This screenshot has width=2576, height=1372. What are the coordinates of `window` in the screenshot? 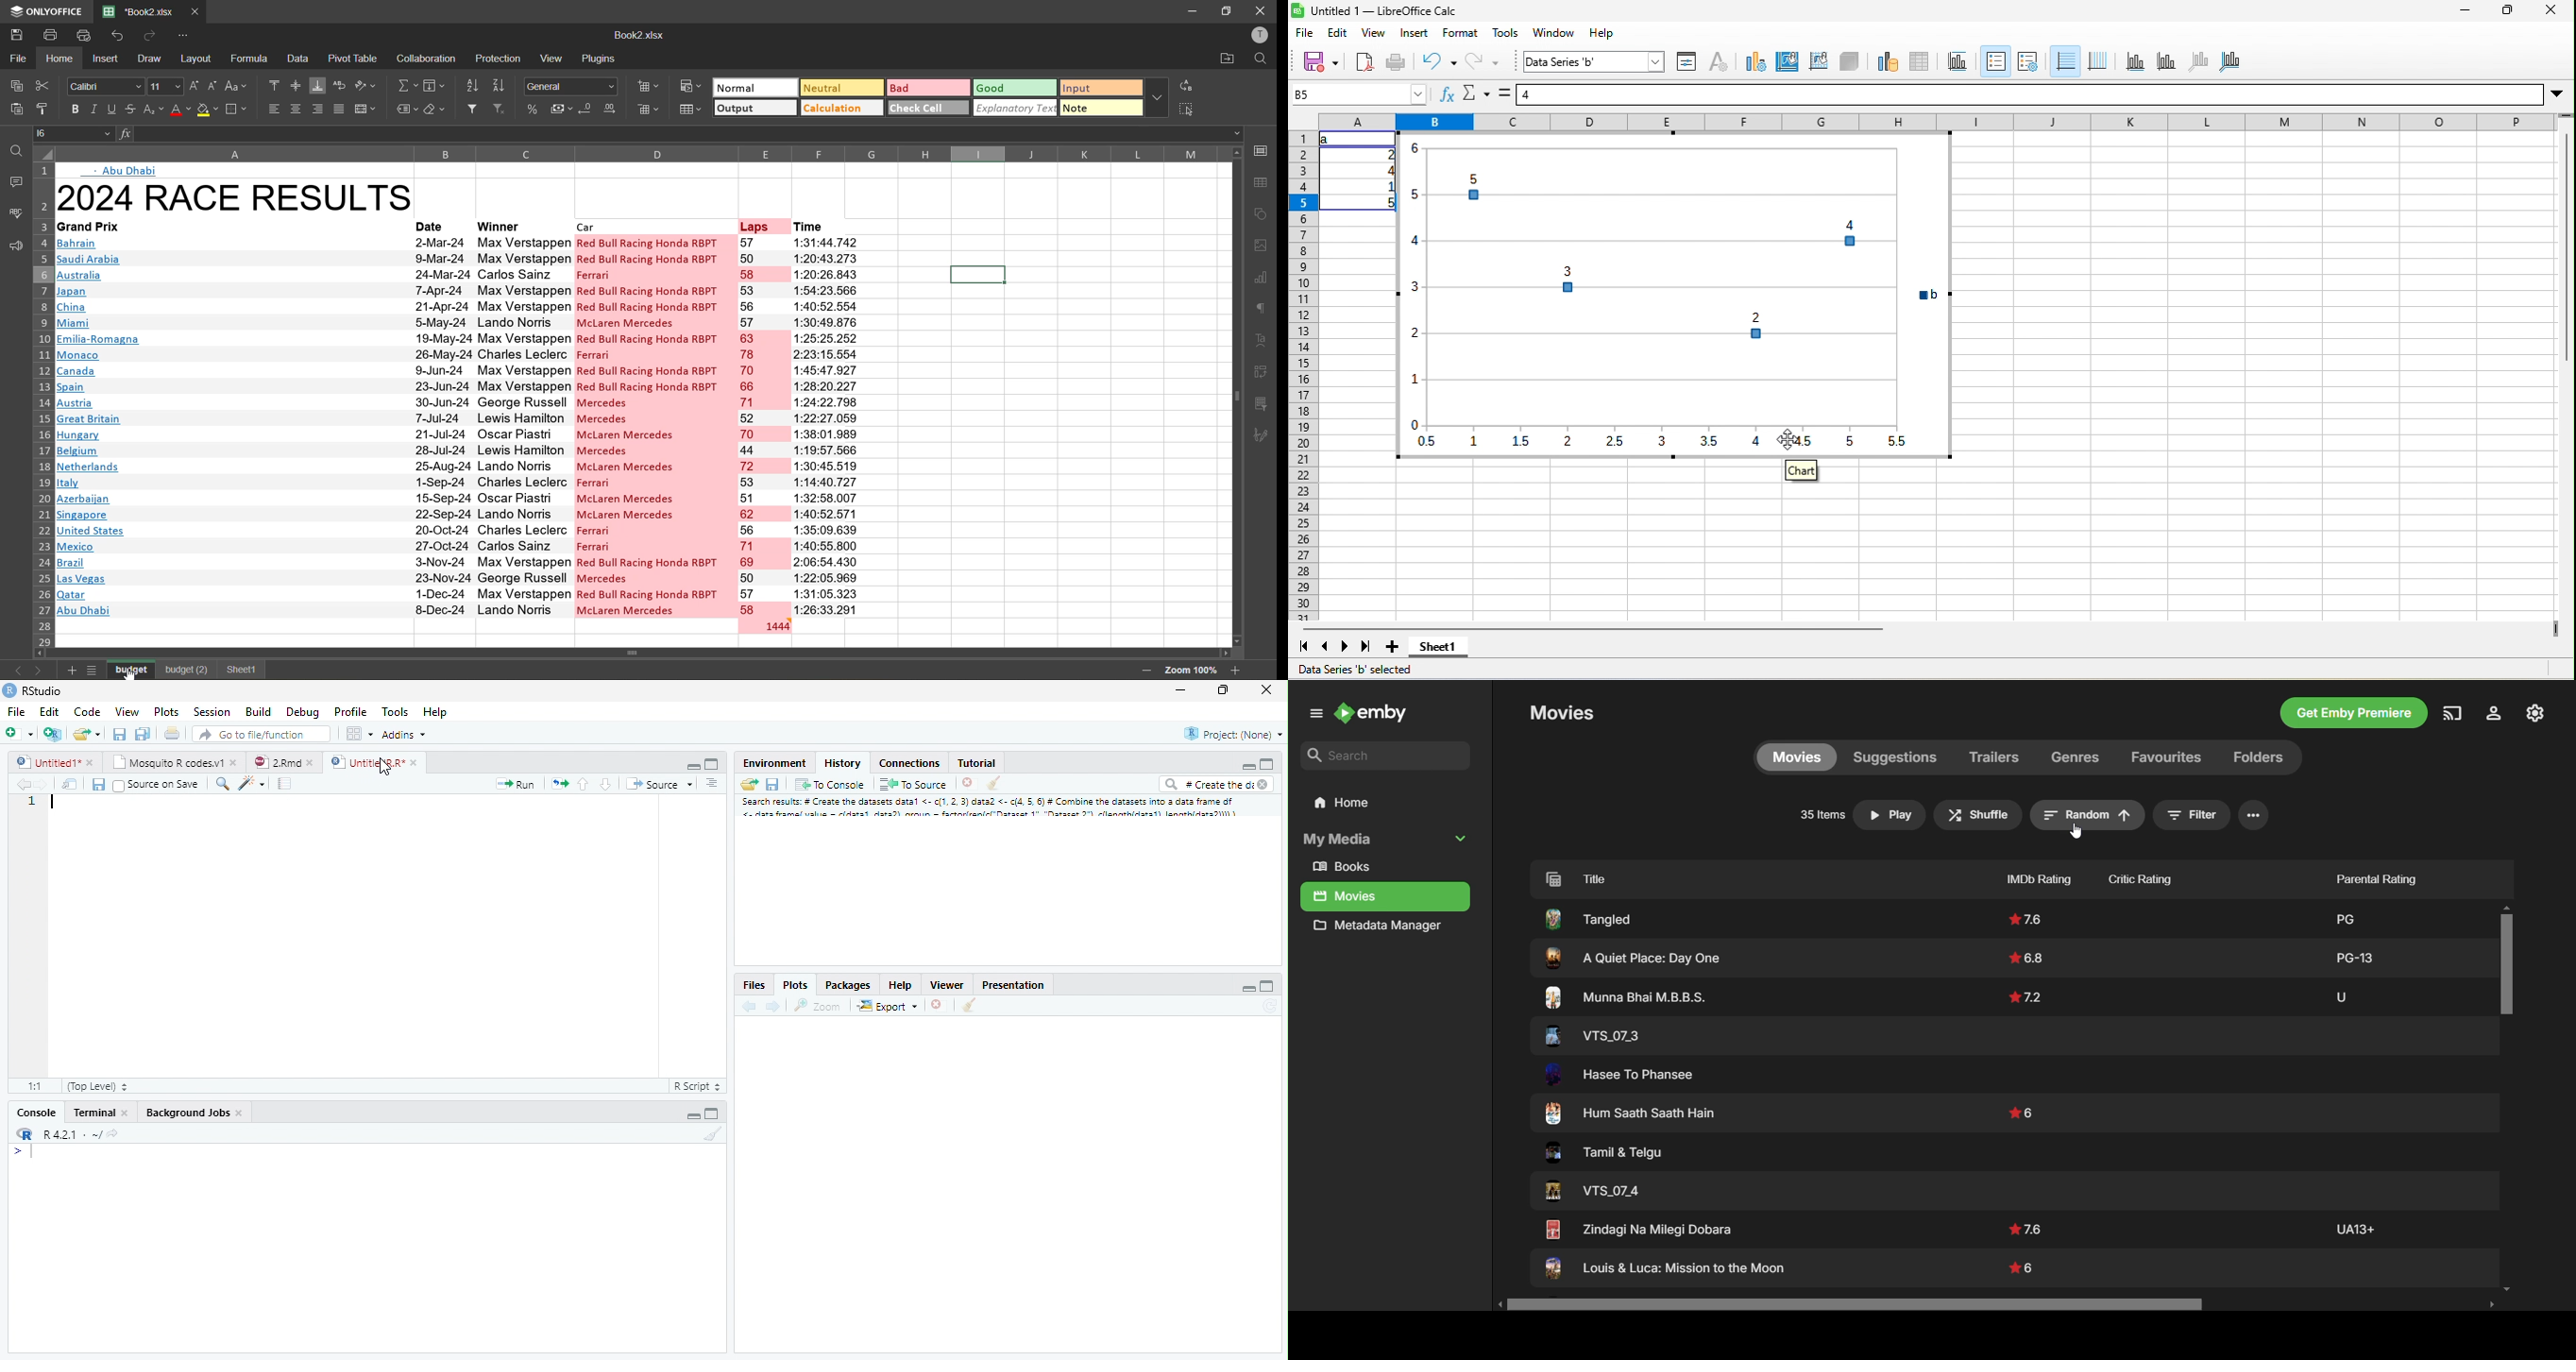 It's located at (1554, 33).